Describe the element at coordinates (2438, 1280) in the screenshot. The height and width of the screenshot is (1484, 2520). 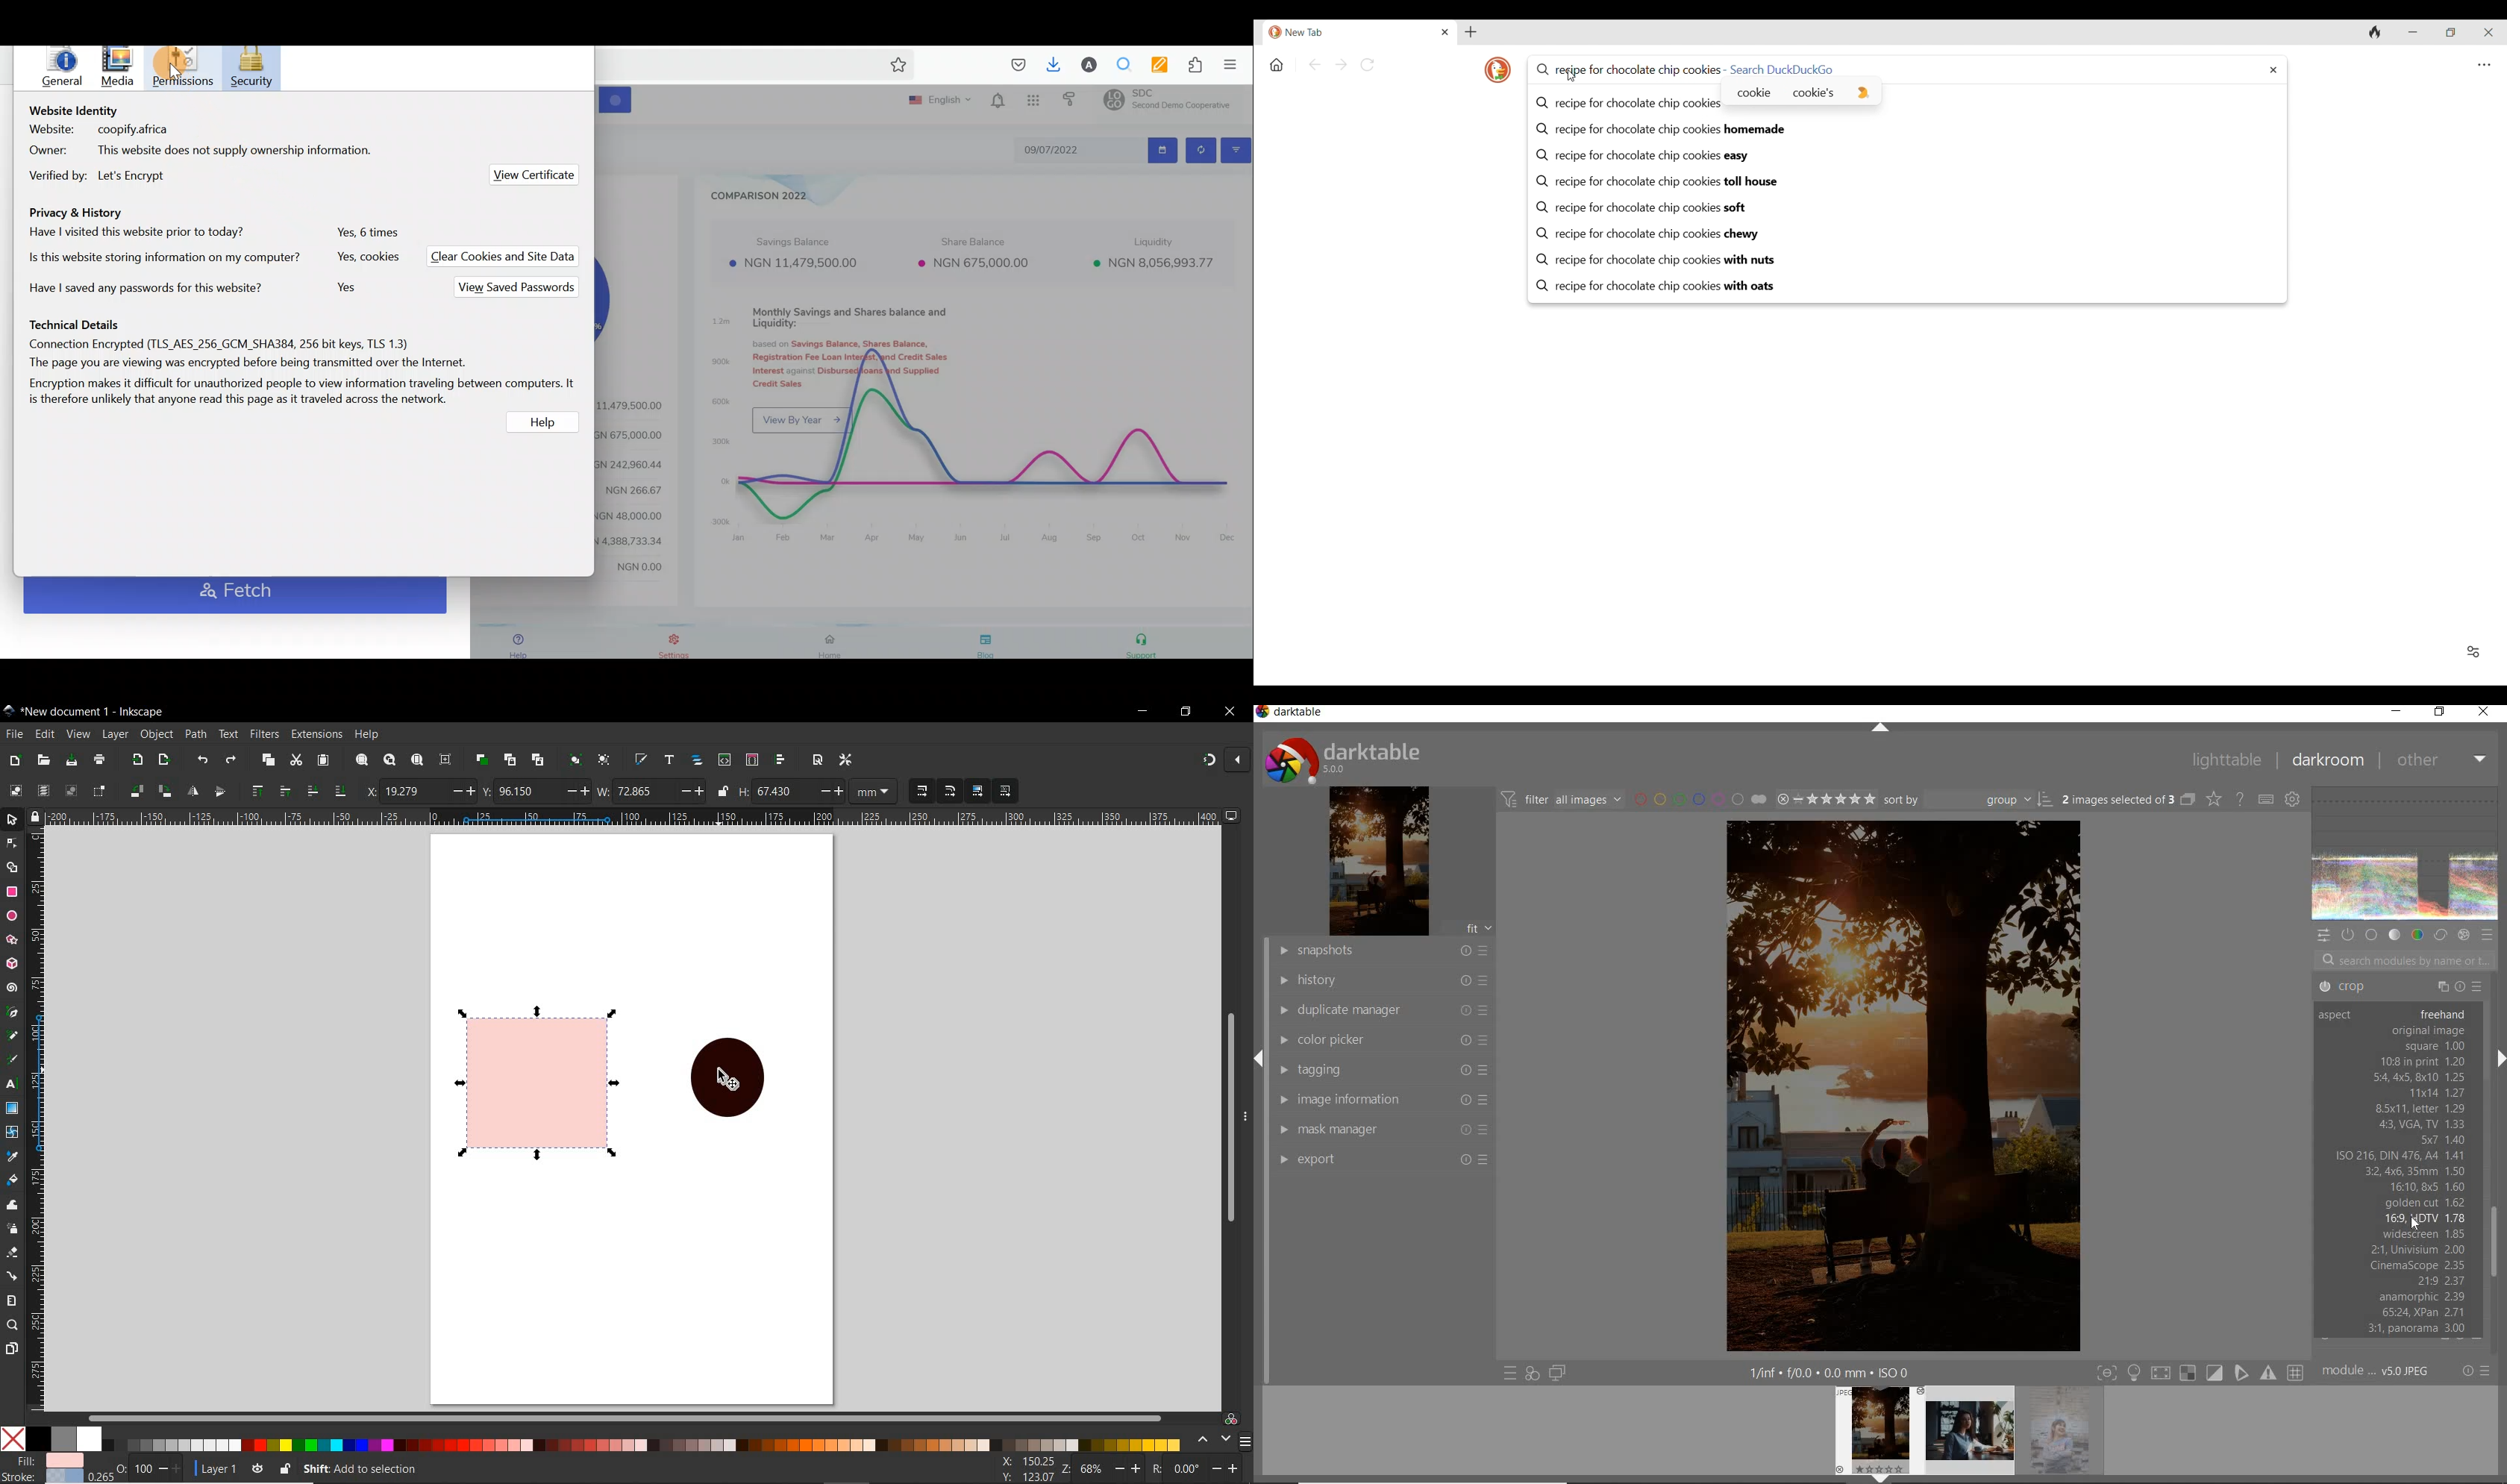
I see `21:9, 2.37` at that location.